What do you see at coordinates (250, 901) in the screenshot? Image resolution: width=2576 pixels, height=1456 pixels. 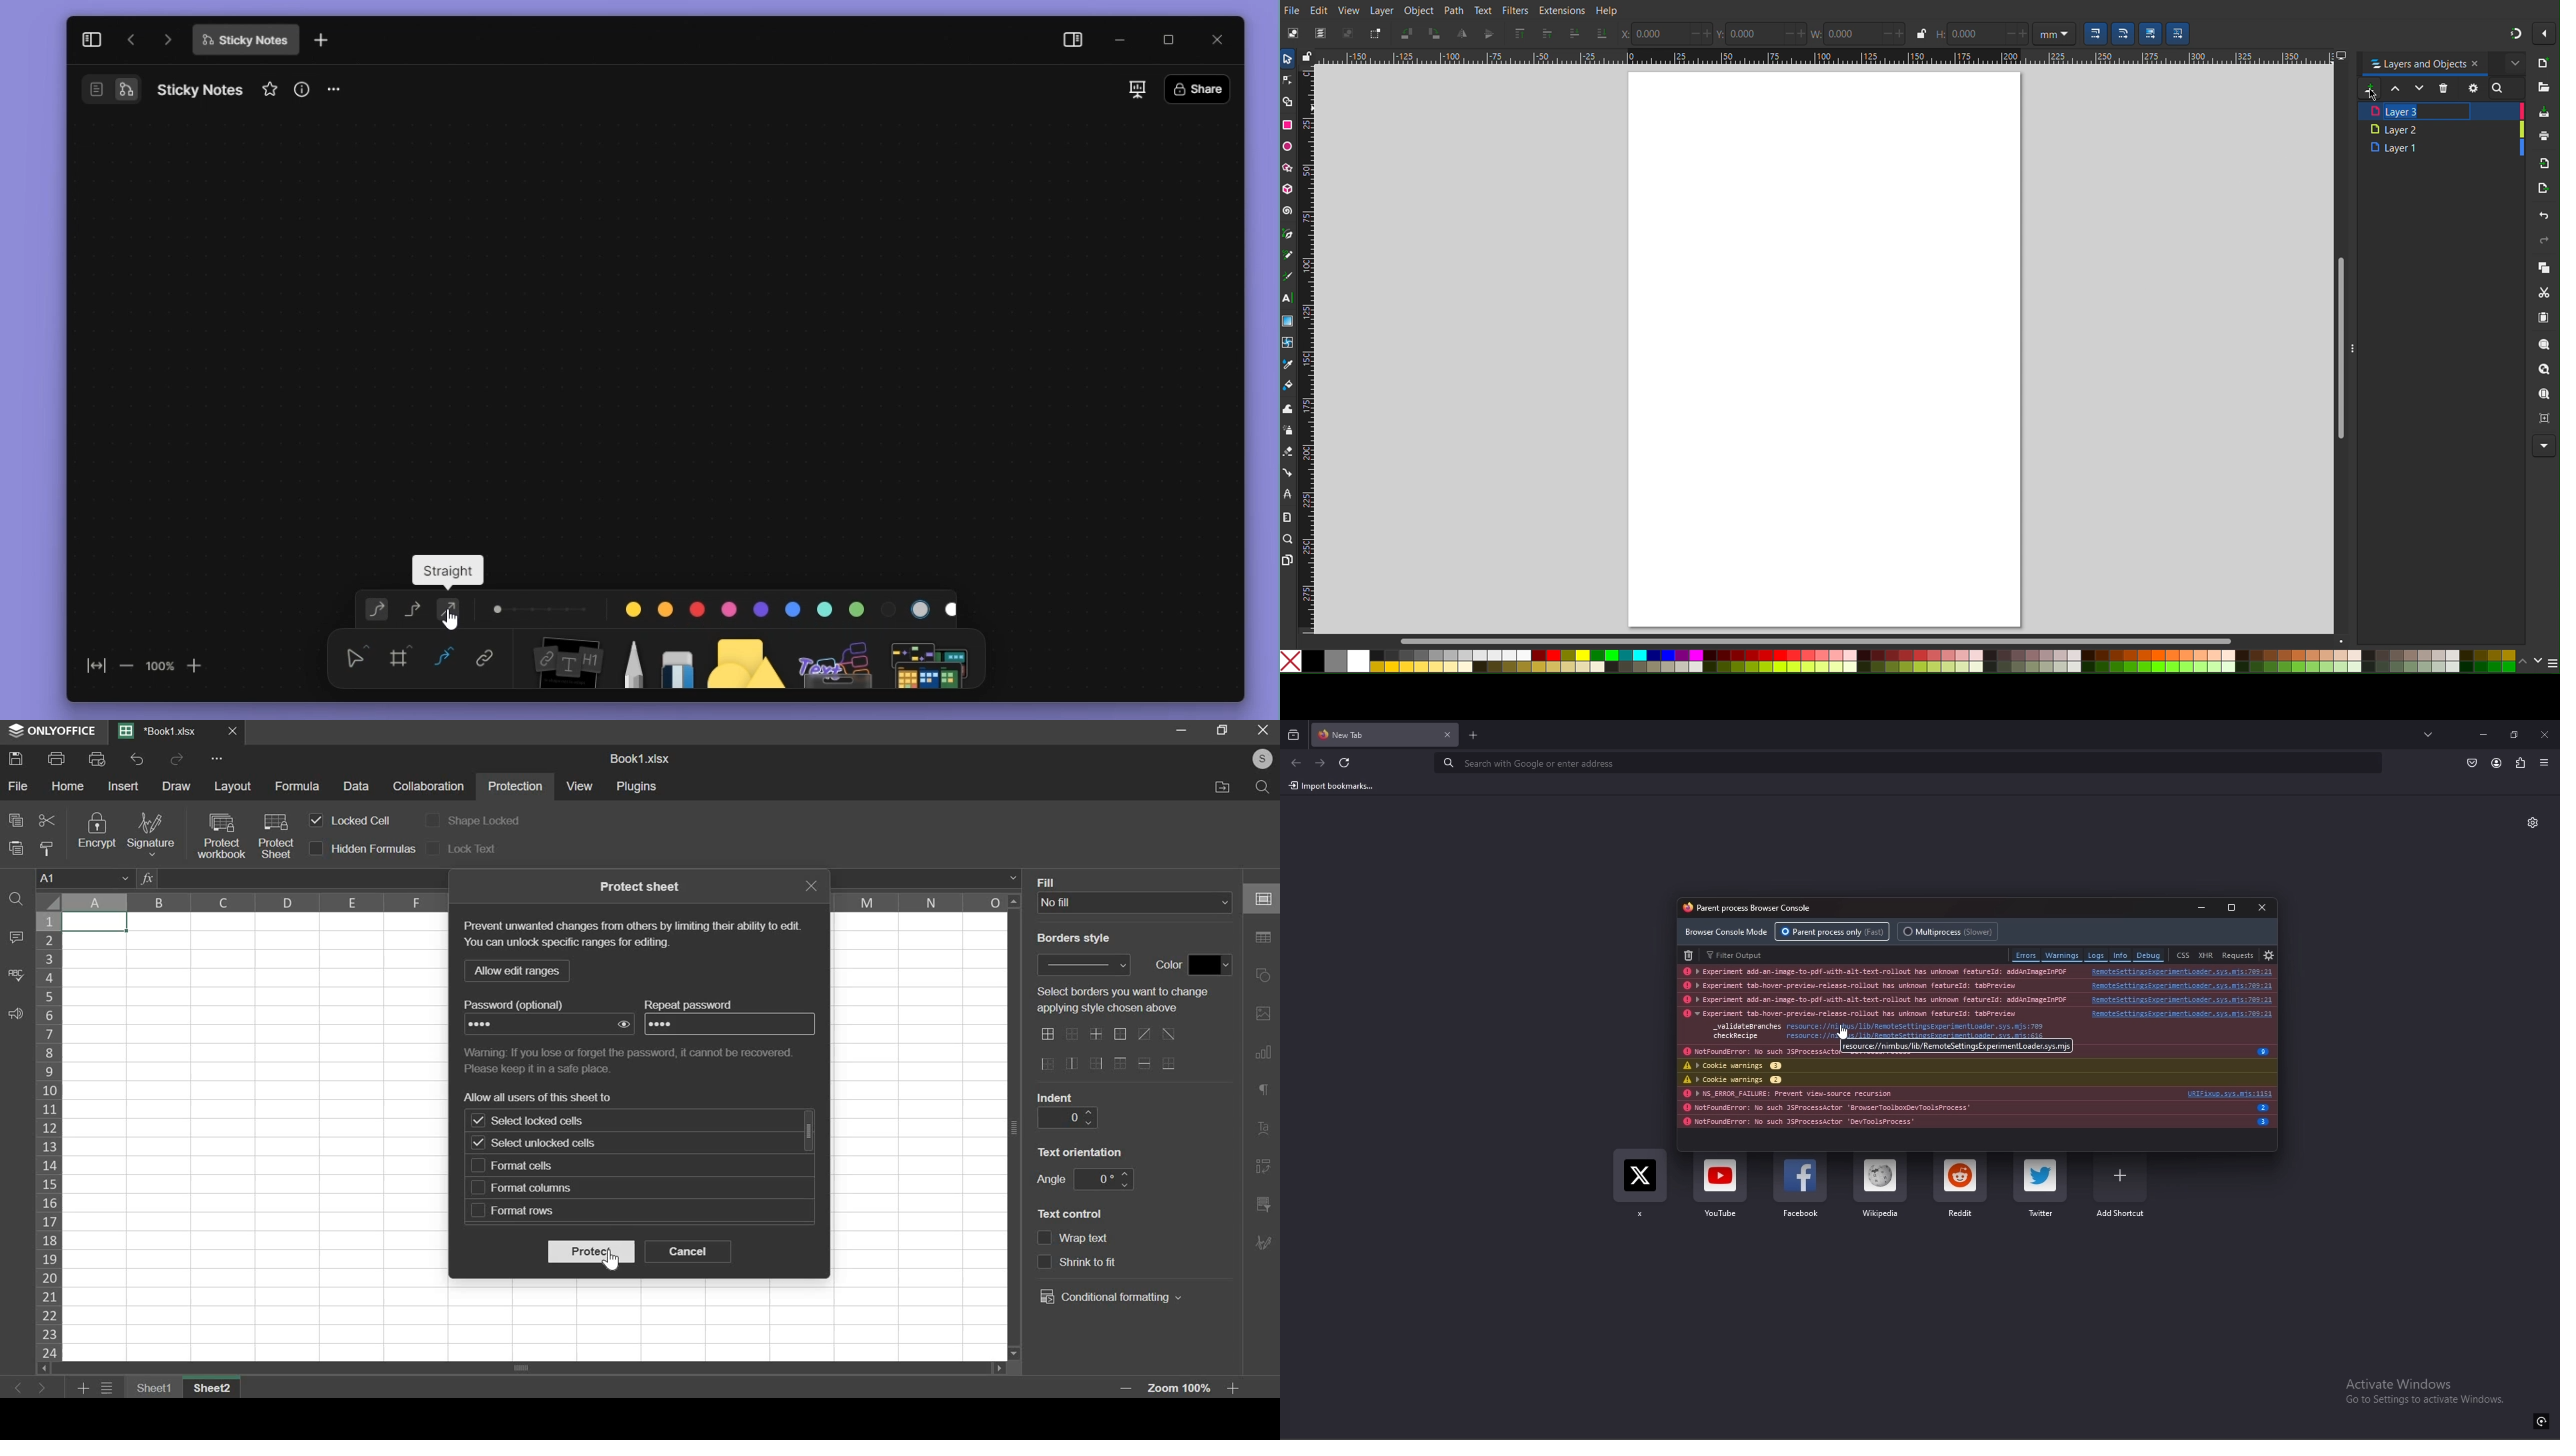 I see `column` at bounding box center [250, 901].